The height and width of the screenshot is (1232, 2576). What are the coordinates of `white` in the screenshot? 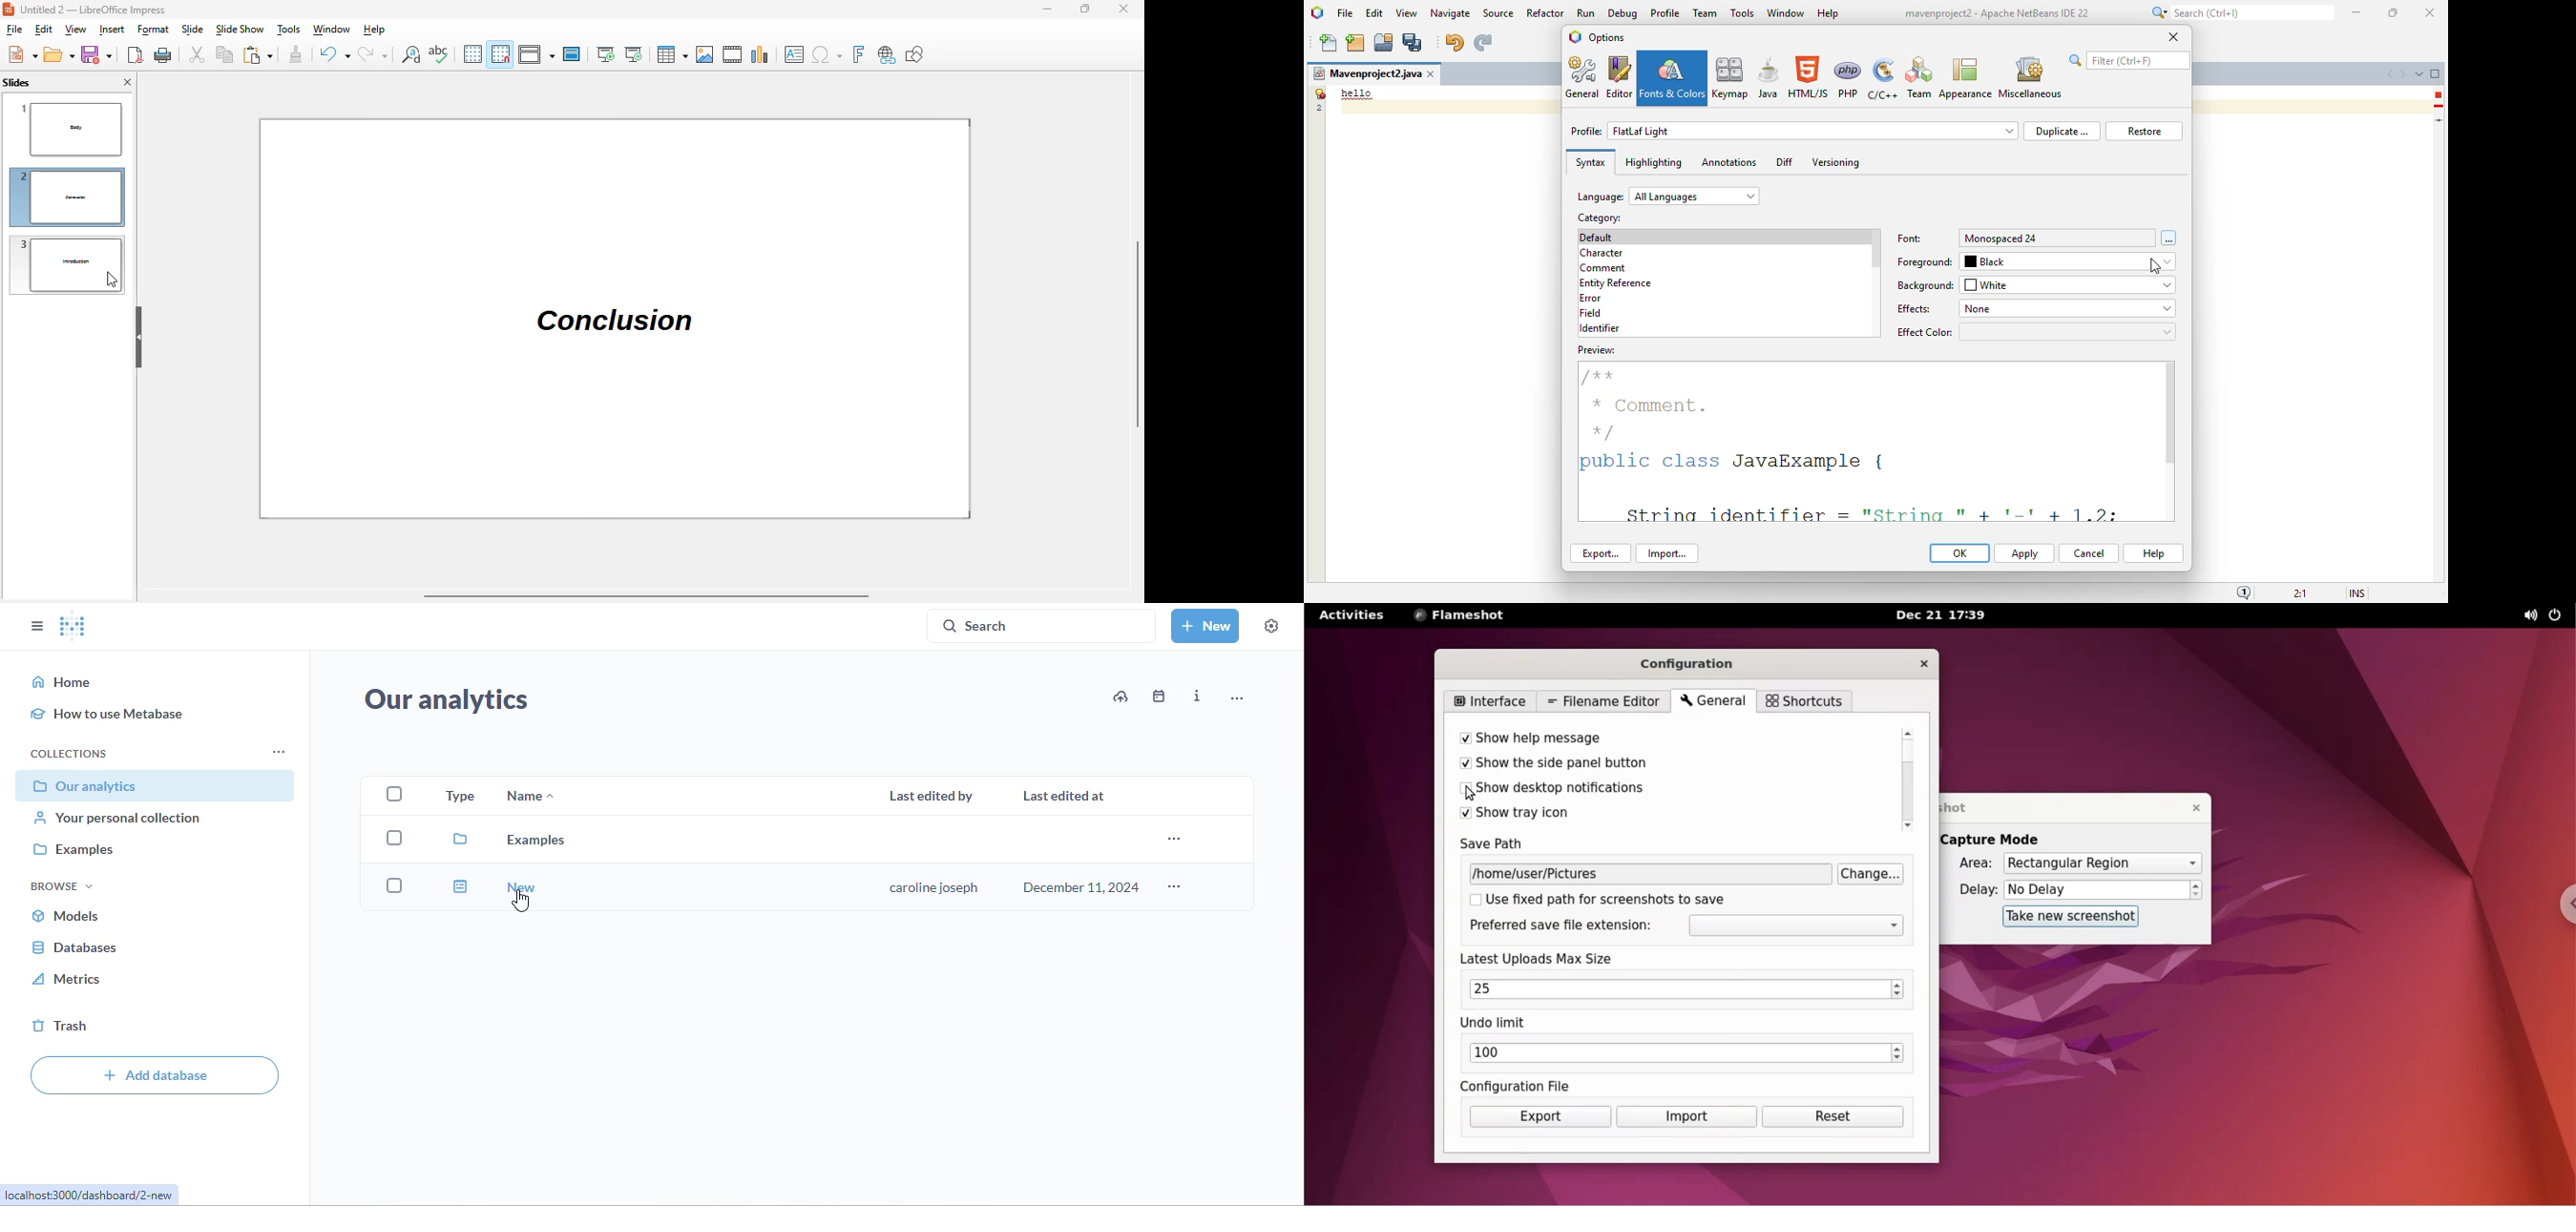 It's located at (2069, 285).